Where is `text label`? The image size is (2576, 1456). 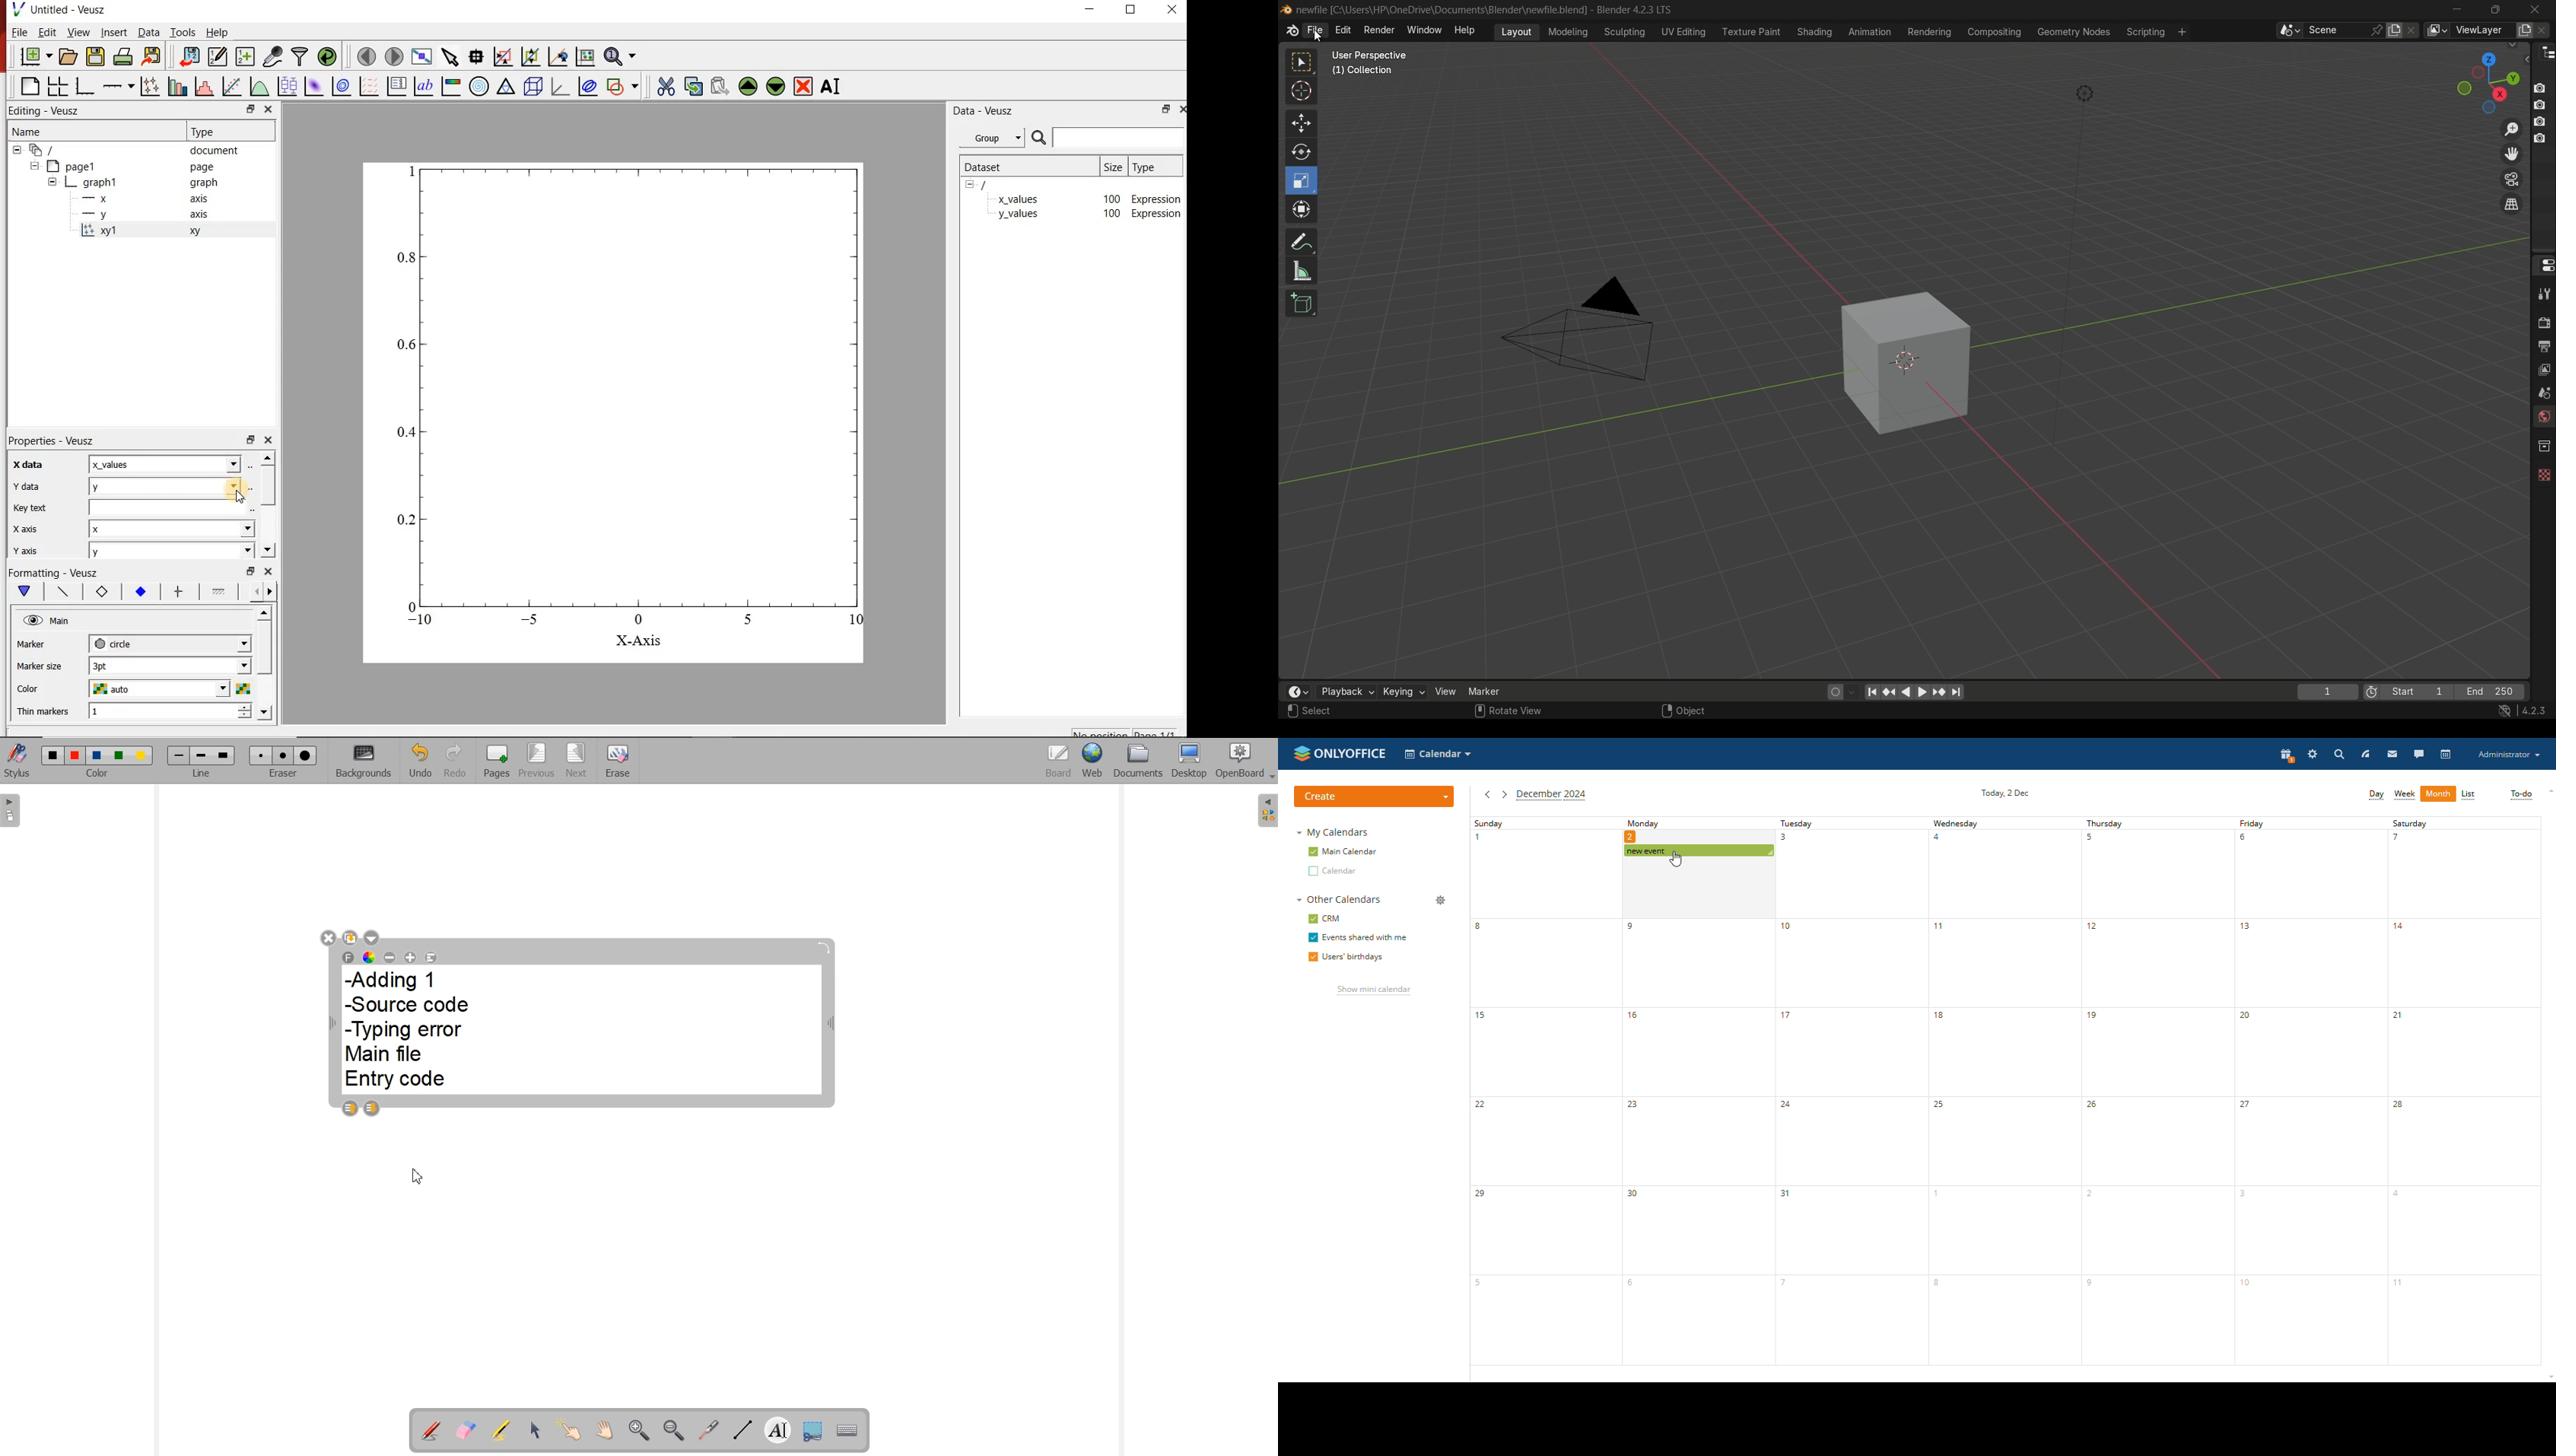 text label is located at coordinates (422, 86).